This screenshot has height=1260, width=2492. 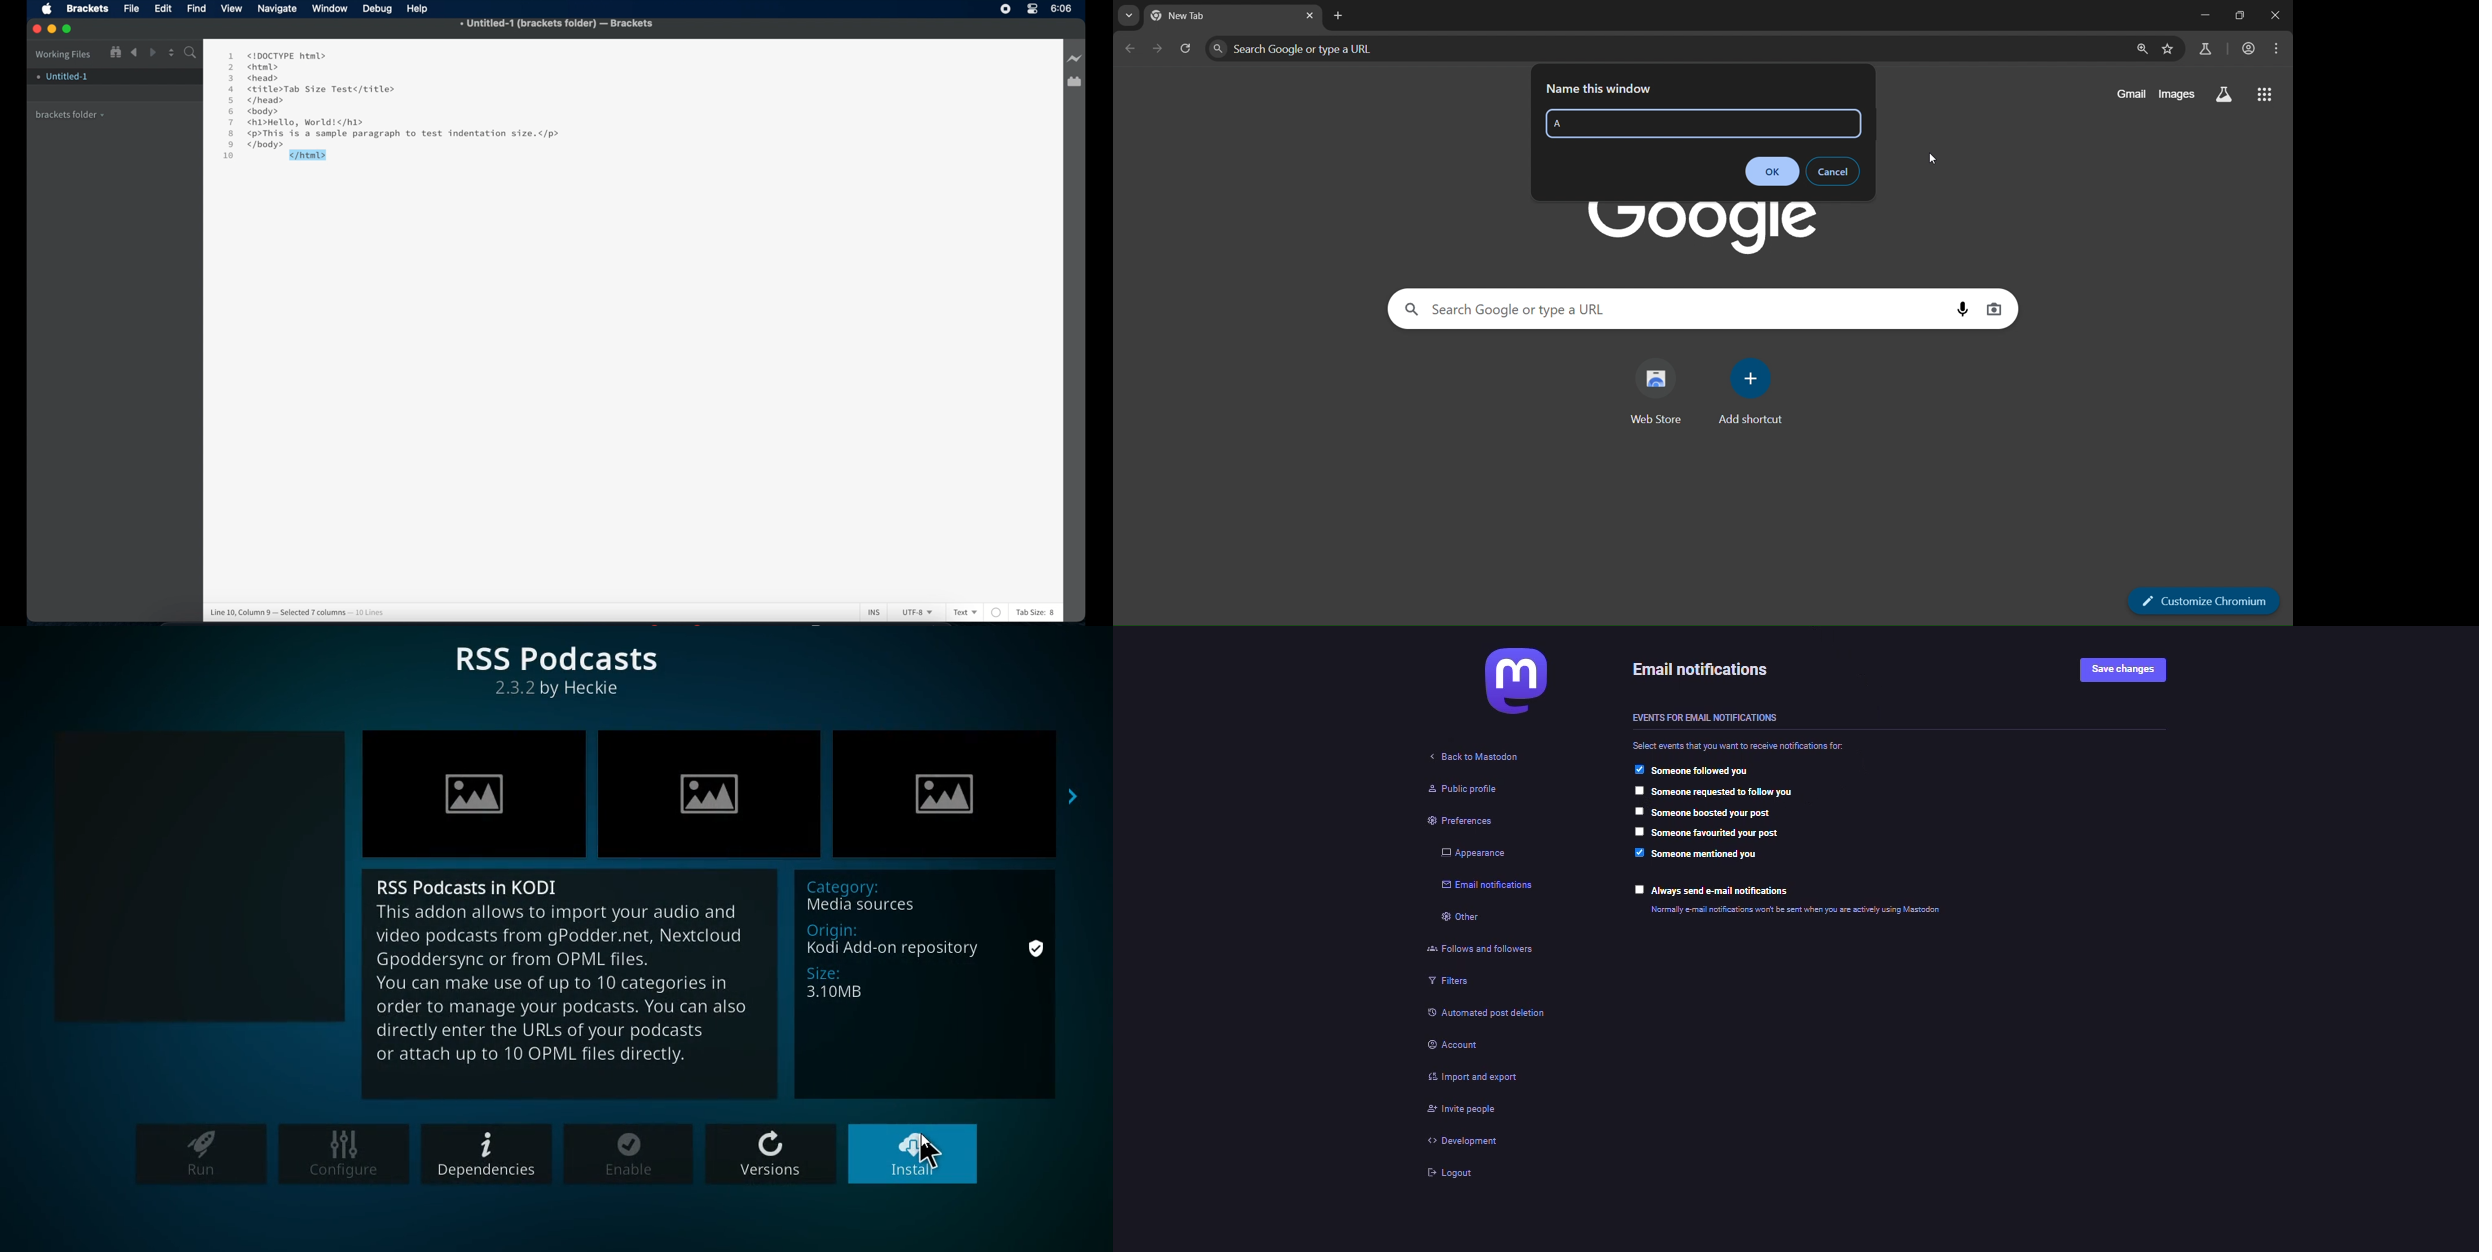 What do you see at coordinates (1030, 612) in the screenshot?
I see `Tab Size` at bounding box center [1030, 612].